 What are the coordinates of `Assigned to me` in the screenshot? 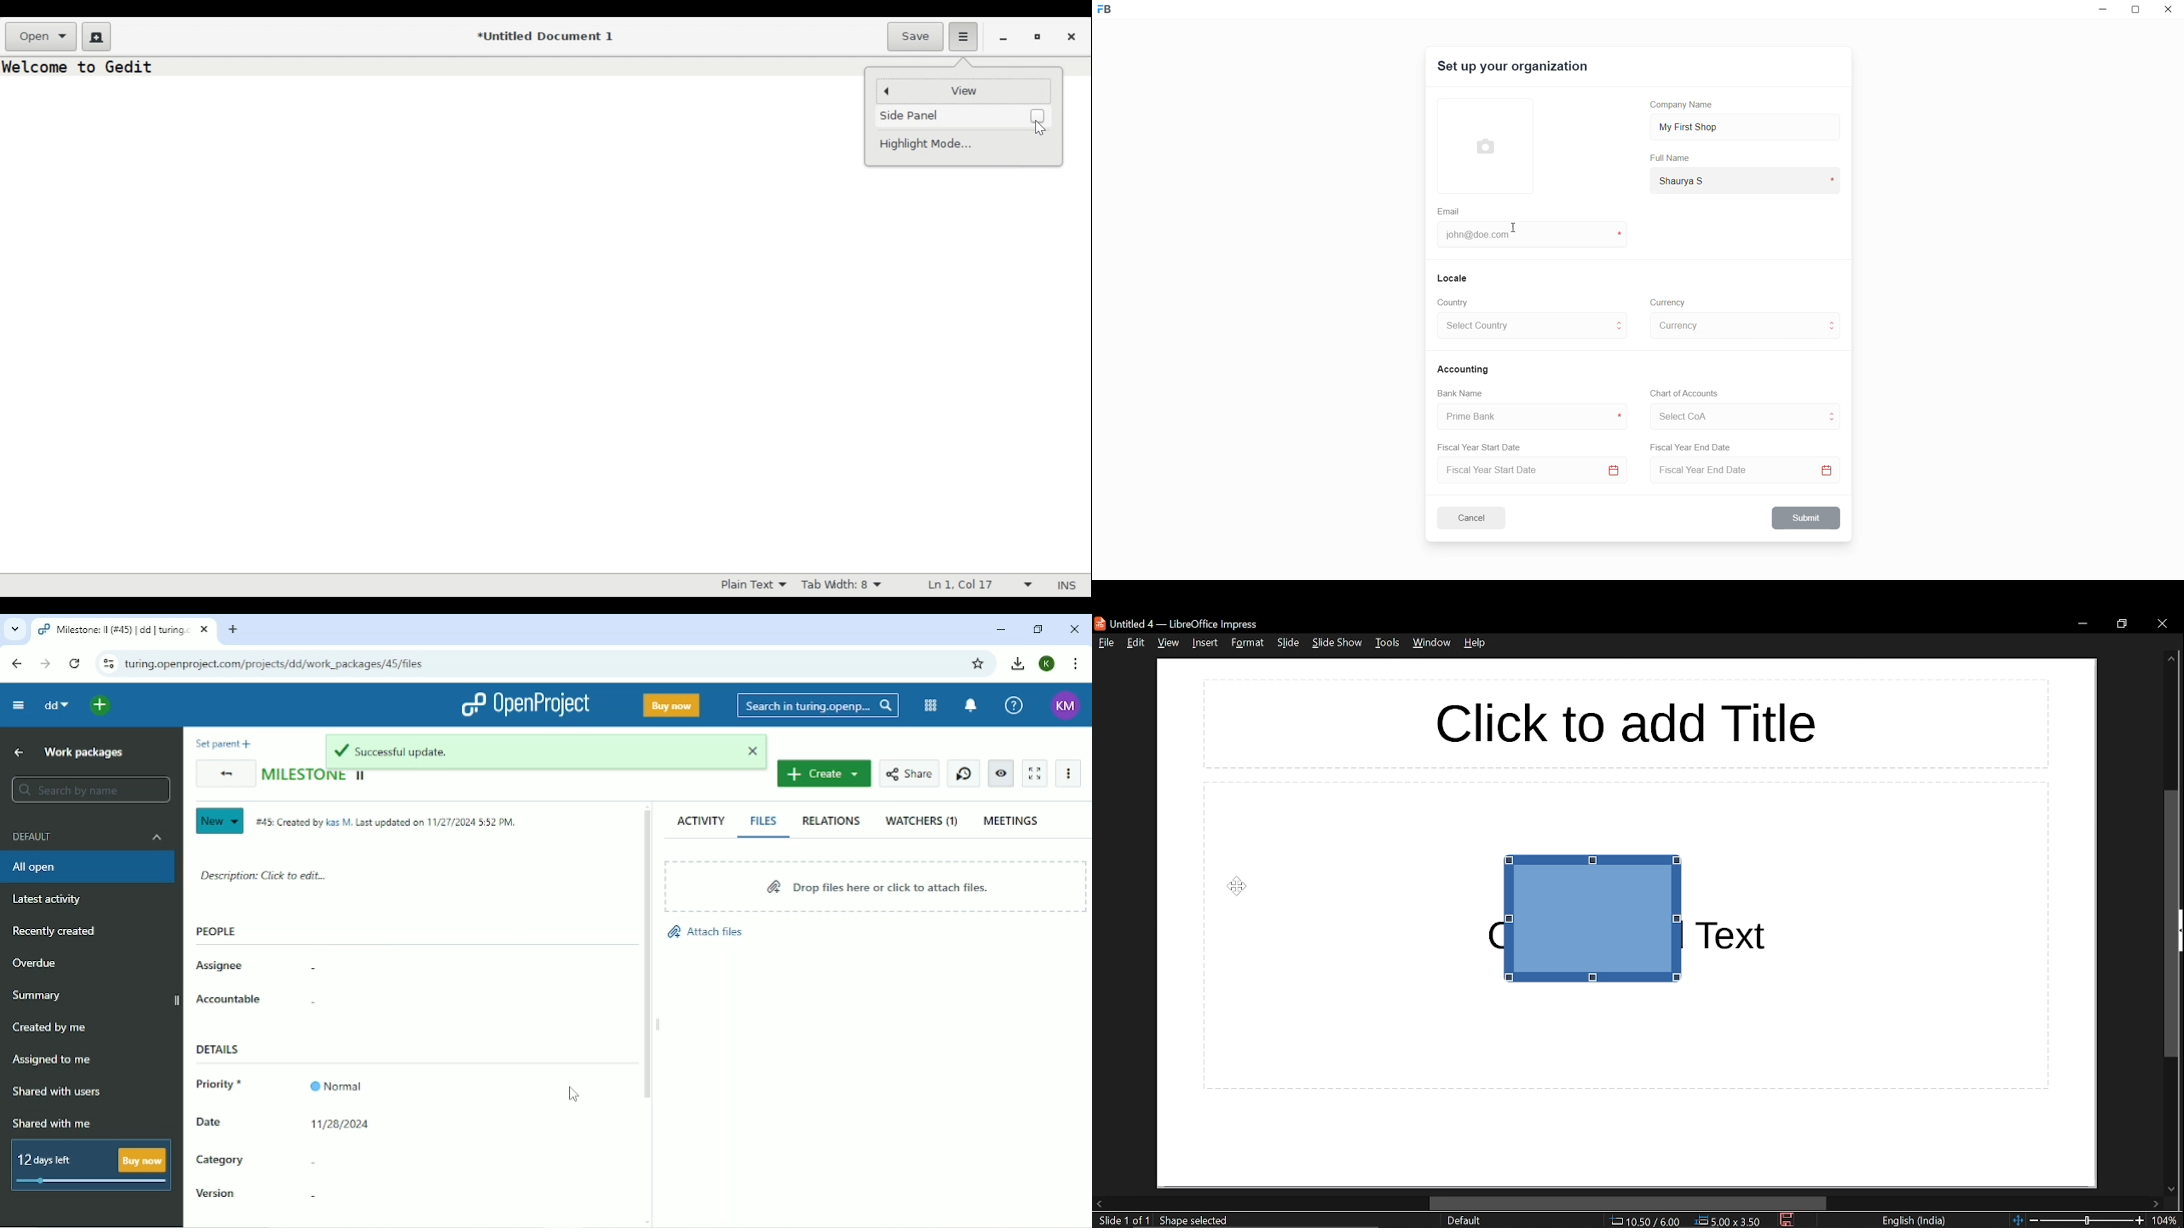 It's located at (51, 1061).